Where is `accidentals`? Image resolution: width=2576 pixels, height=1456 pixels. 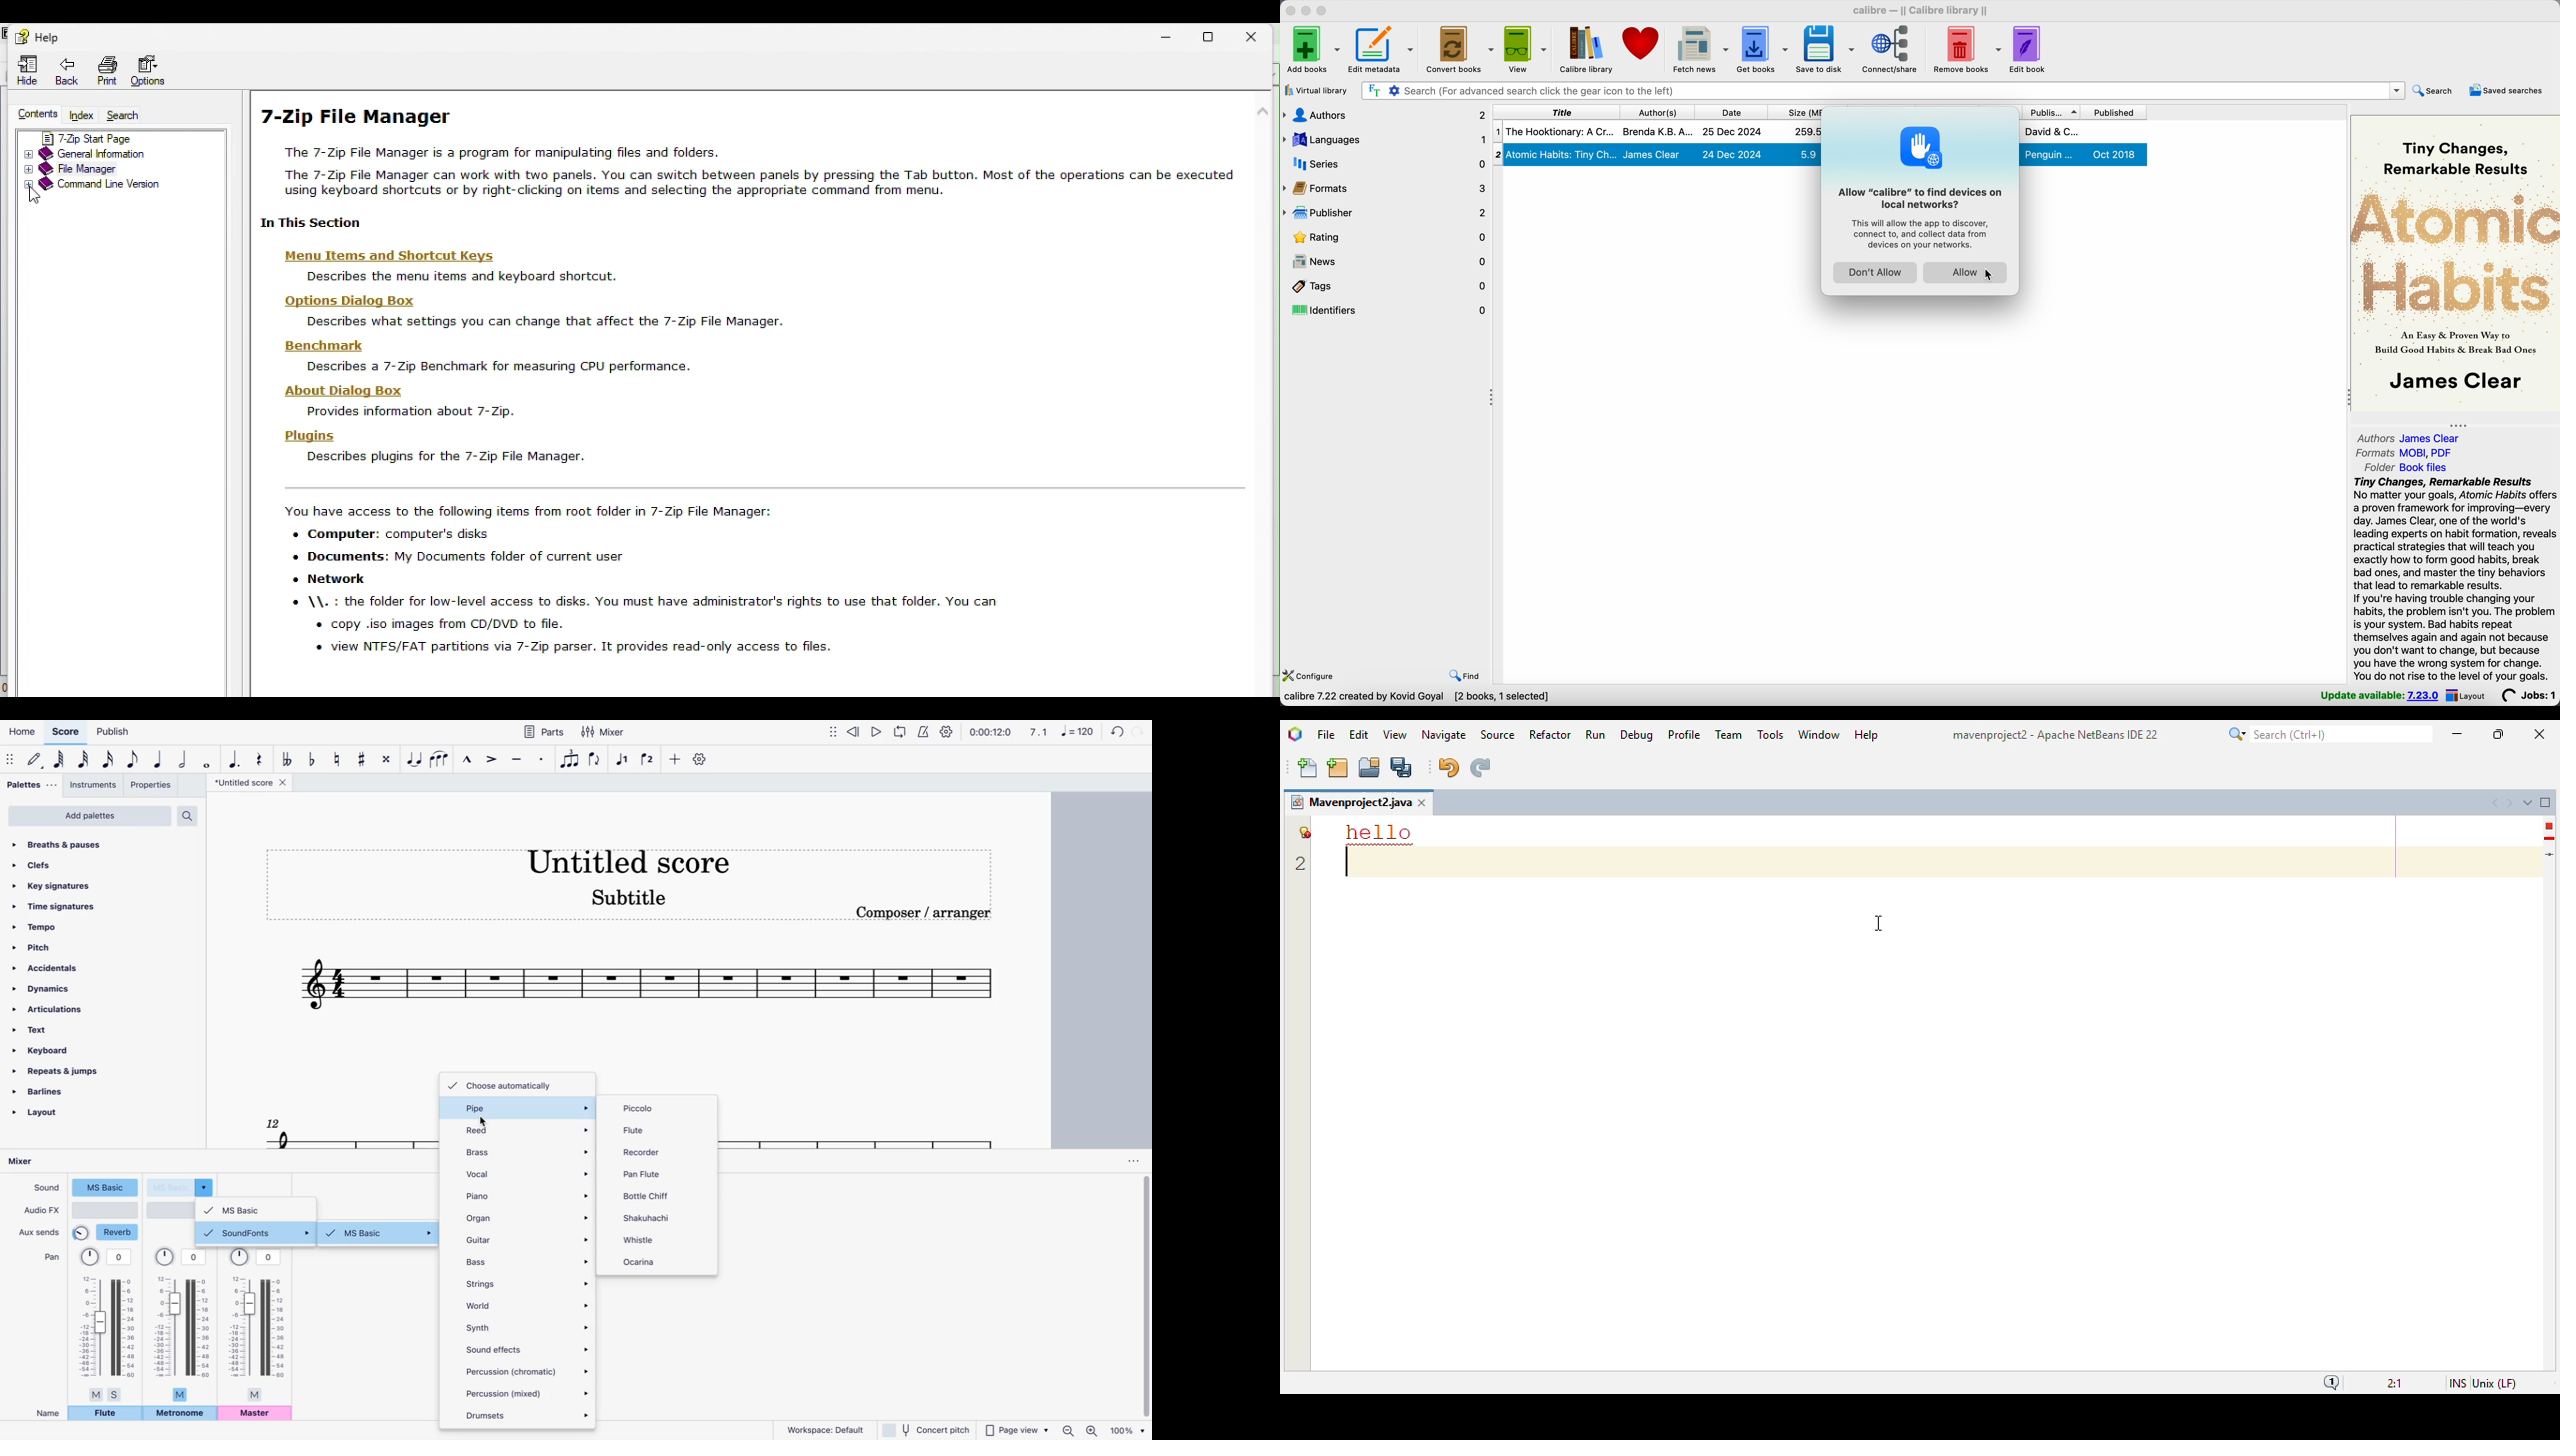 accidentals is located at coordinates (75, 968).